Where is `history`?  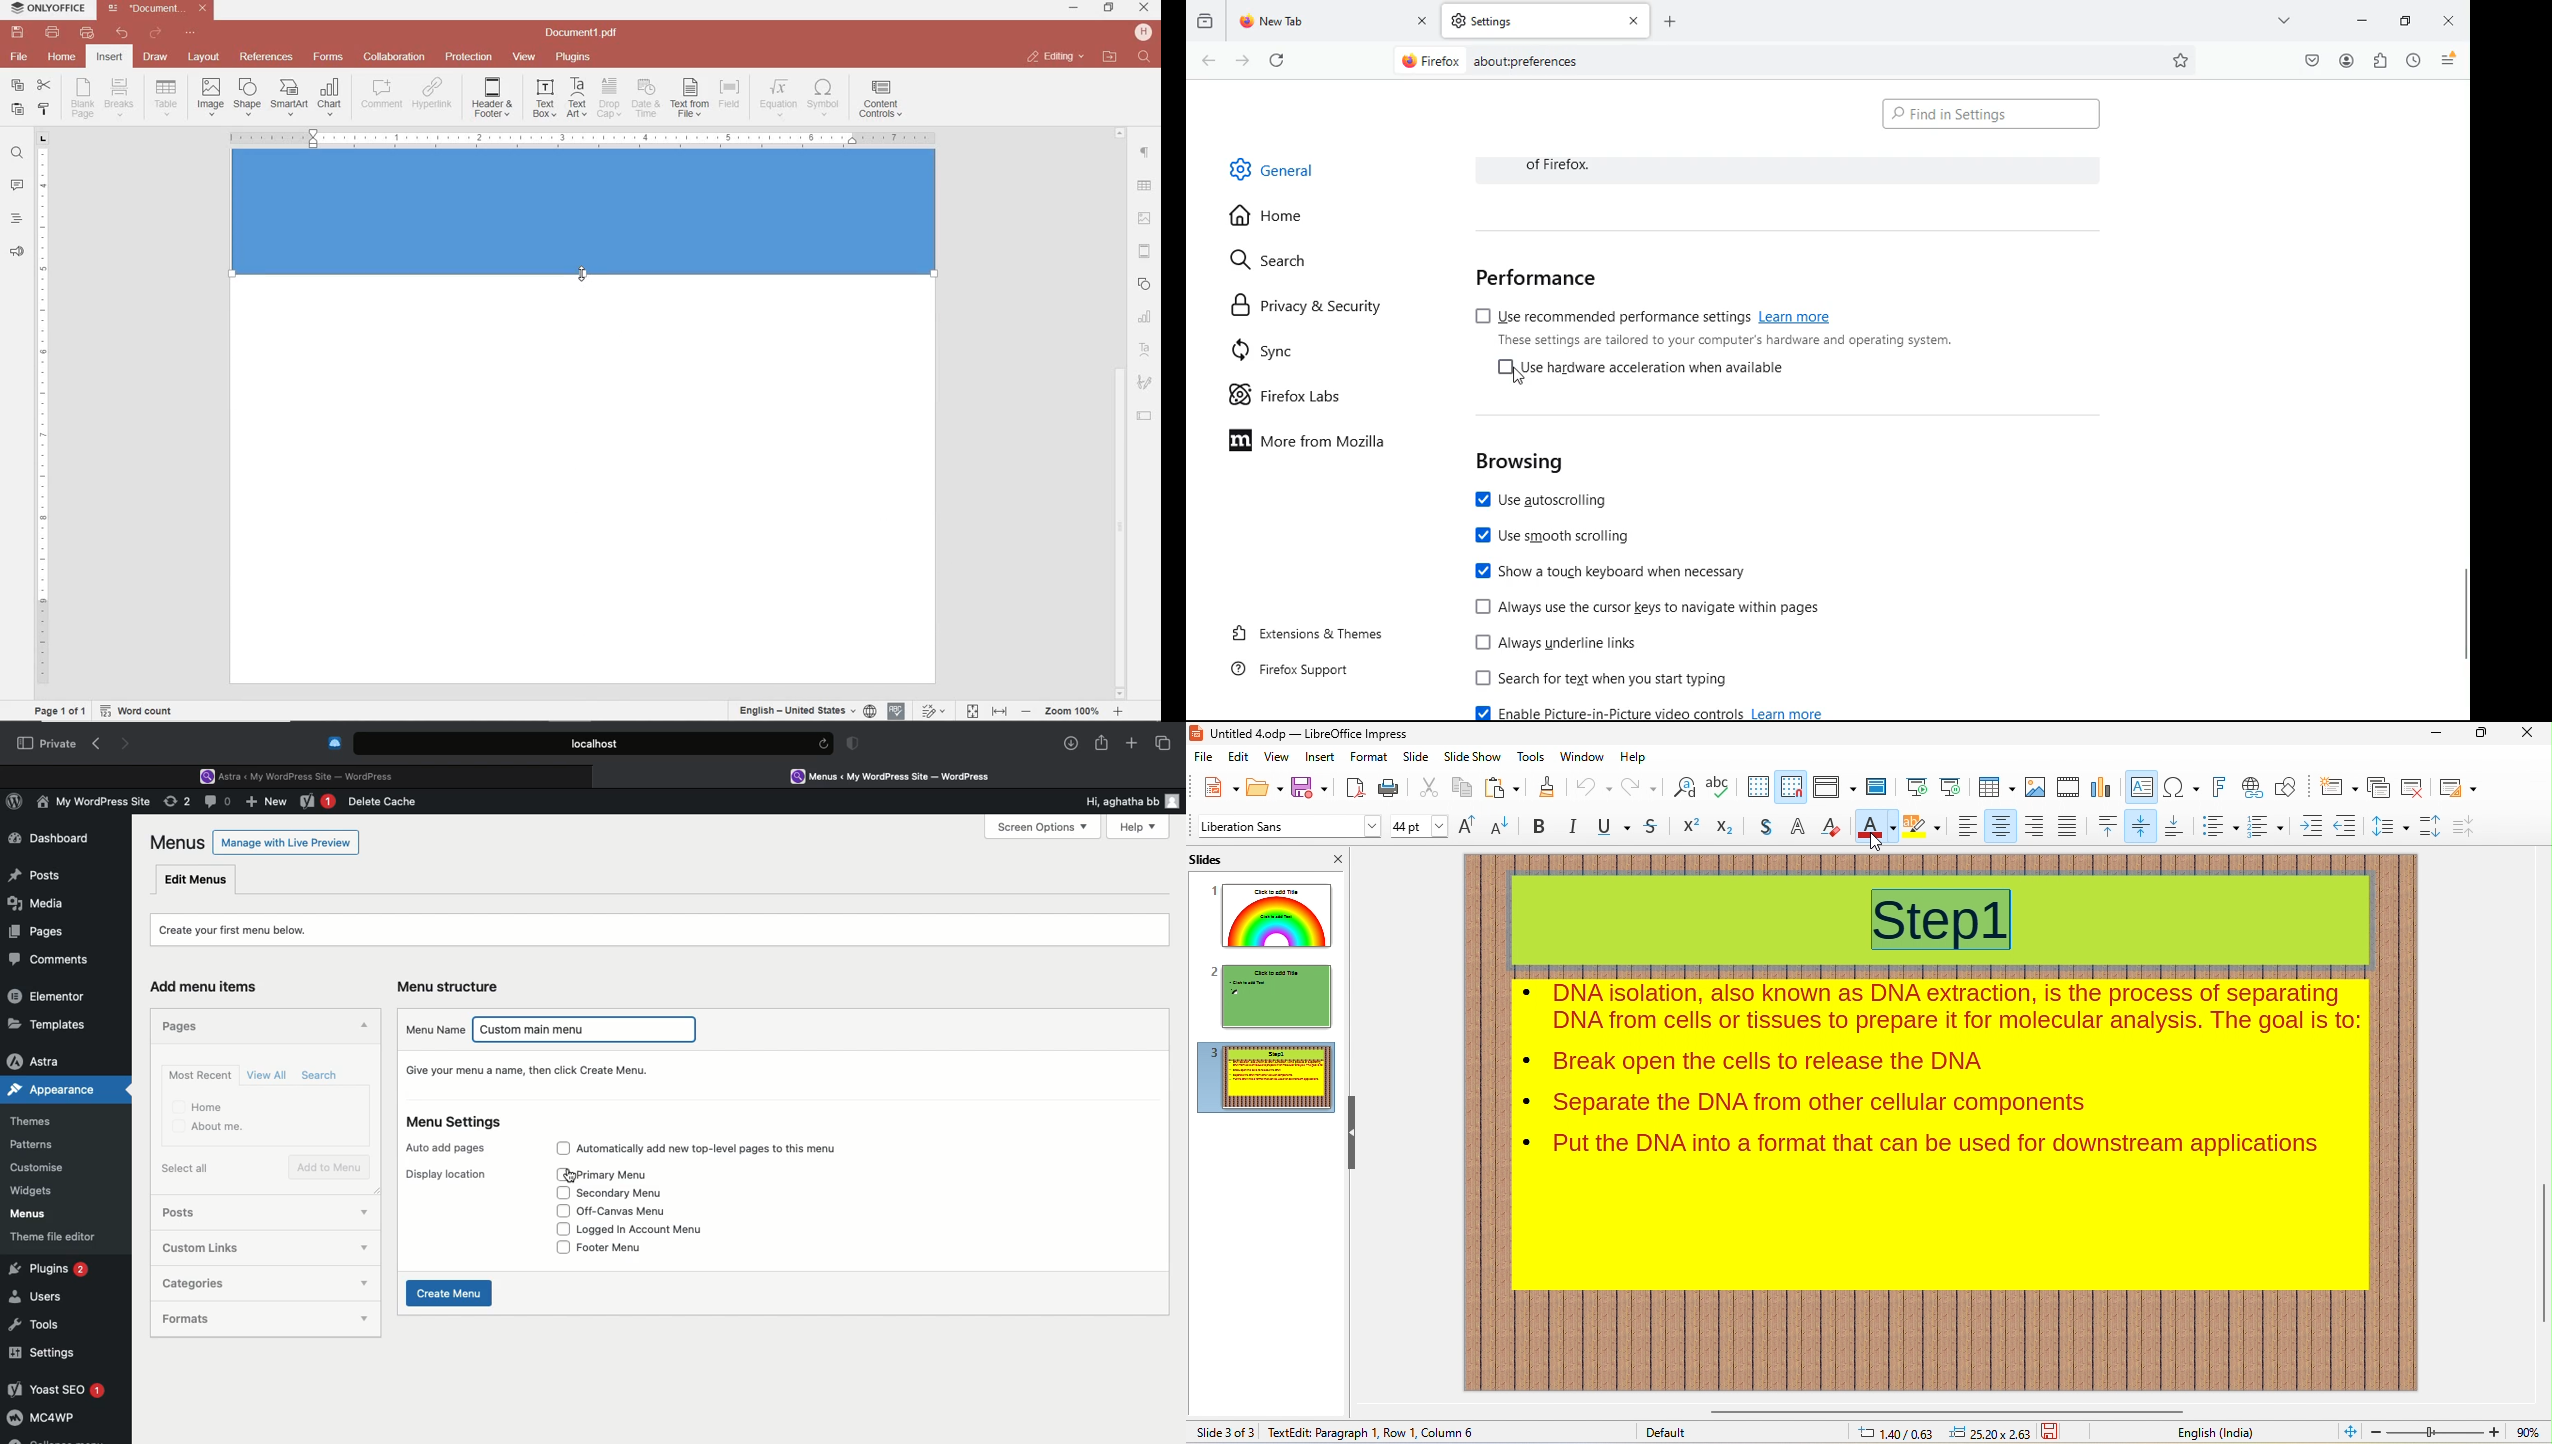 history is located at coordinates (1205, 22).